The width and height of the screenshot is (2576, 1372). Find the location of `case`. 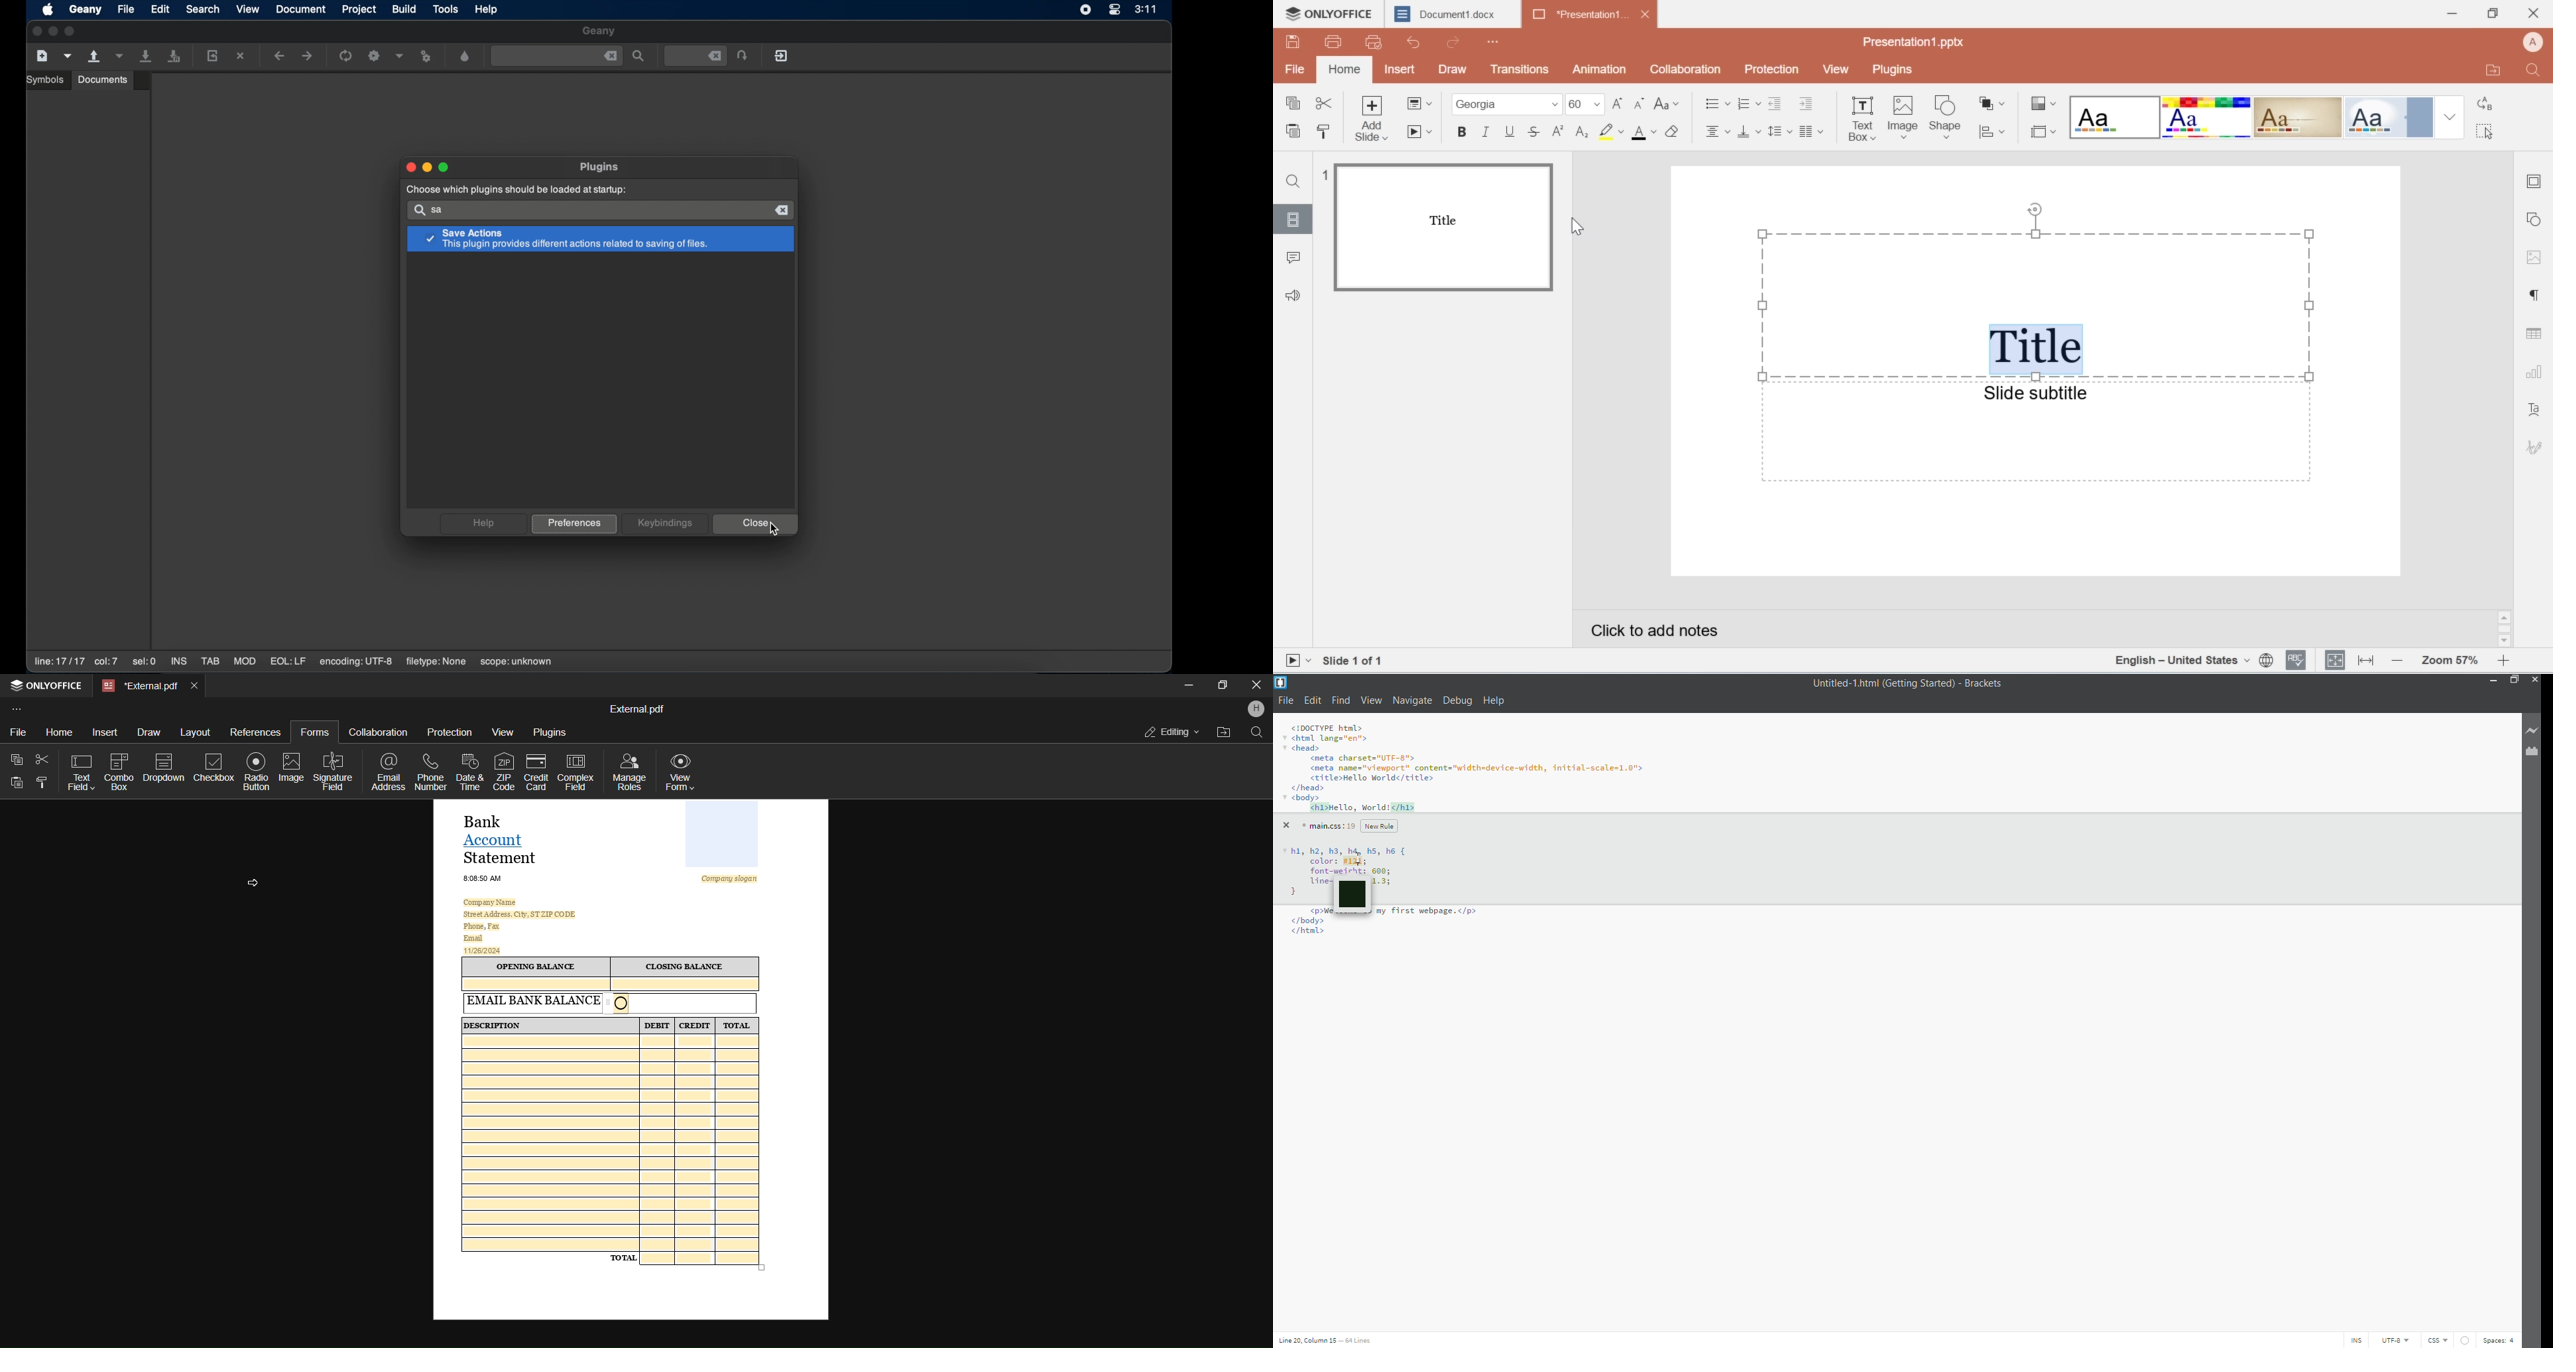

case is located at coordinates (1668, 104).